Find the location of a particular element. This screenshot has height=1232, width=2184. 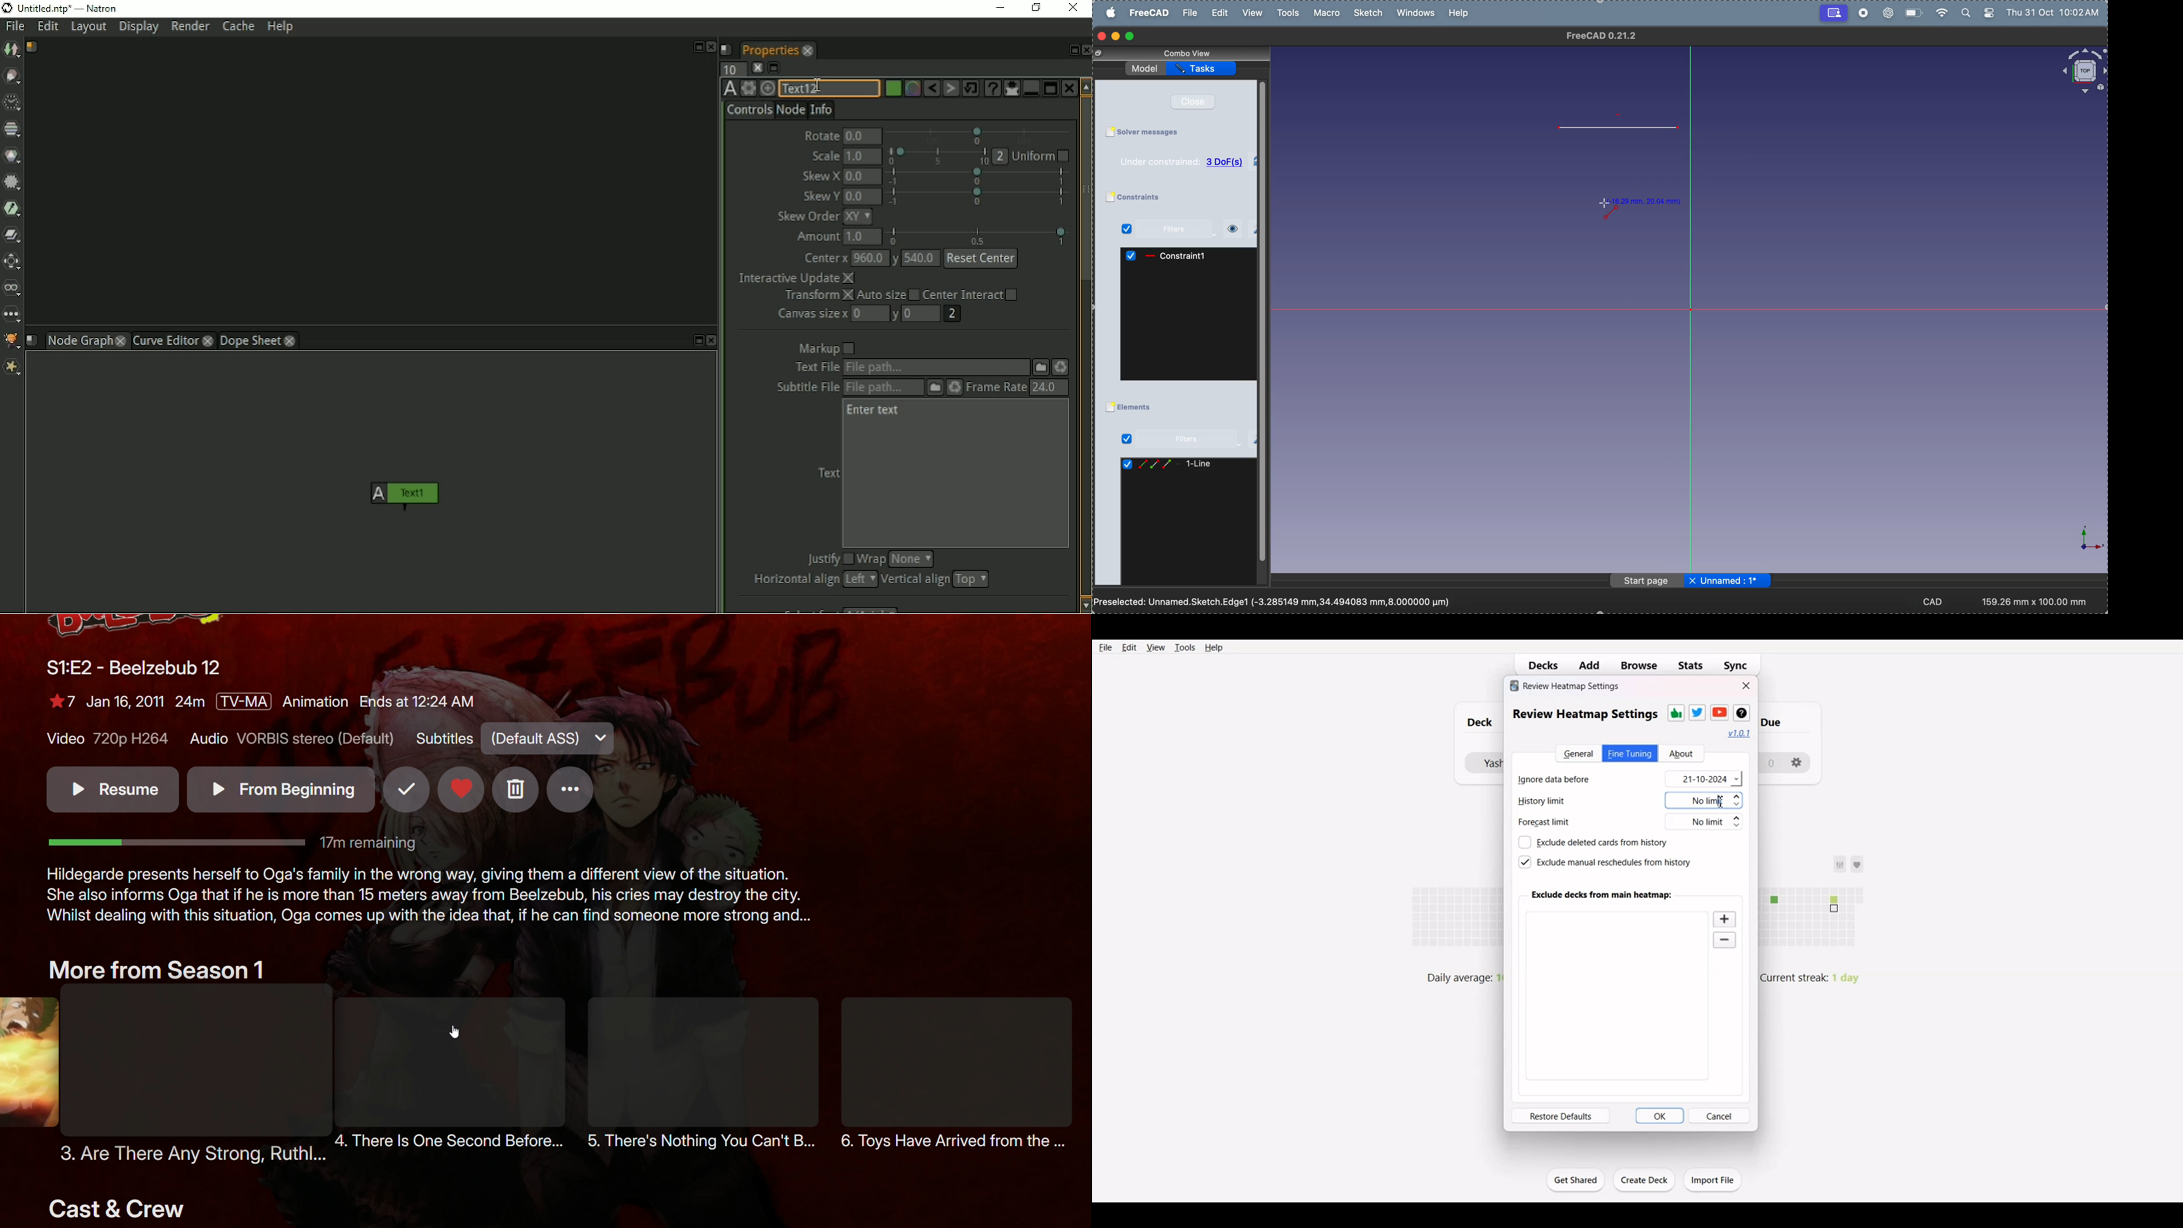

help is located at coordinates (1460, 12).